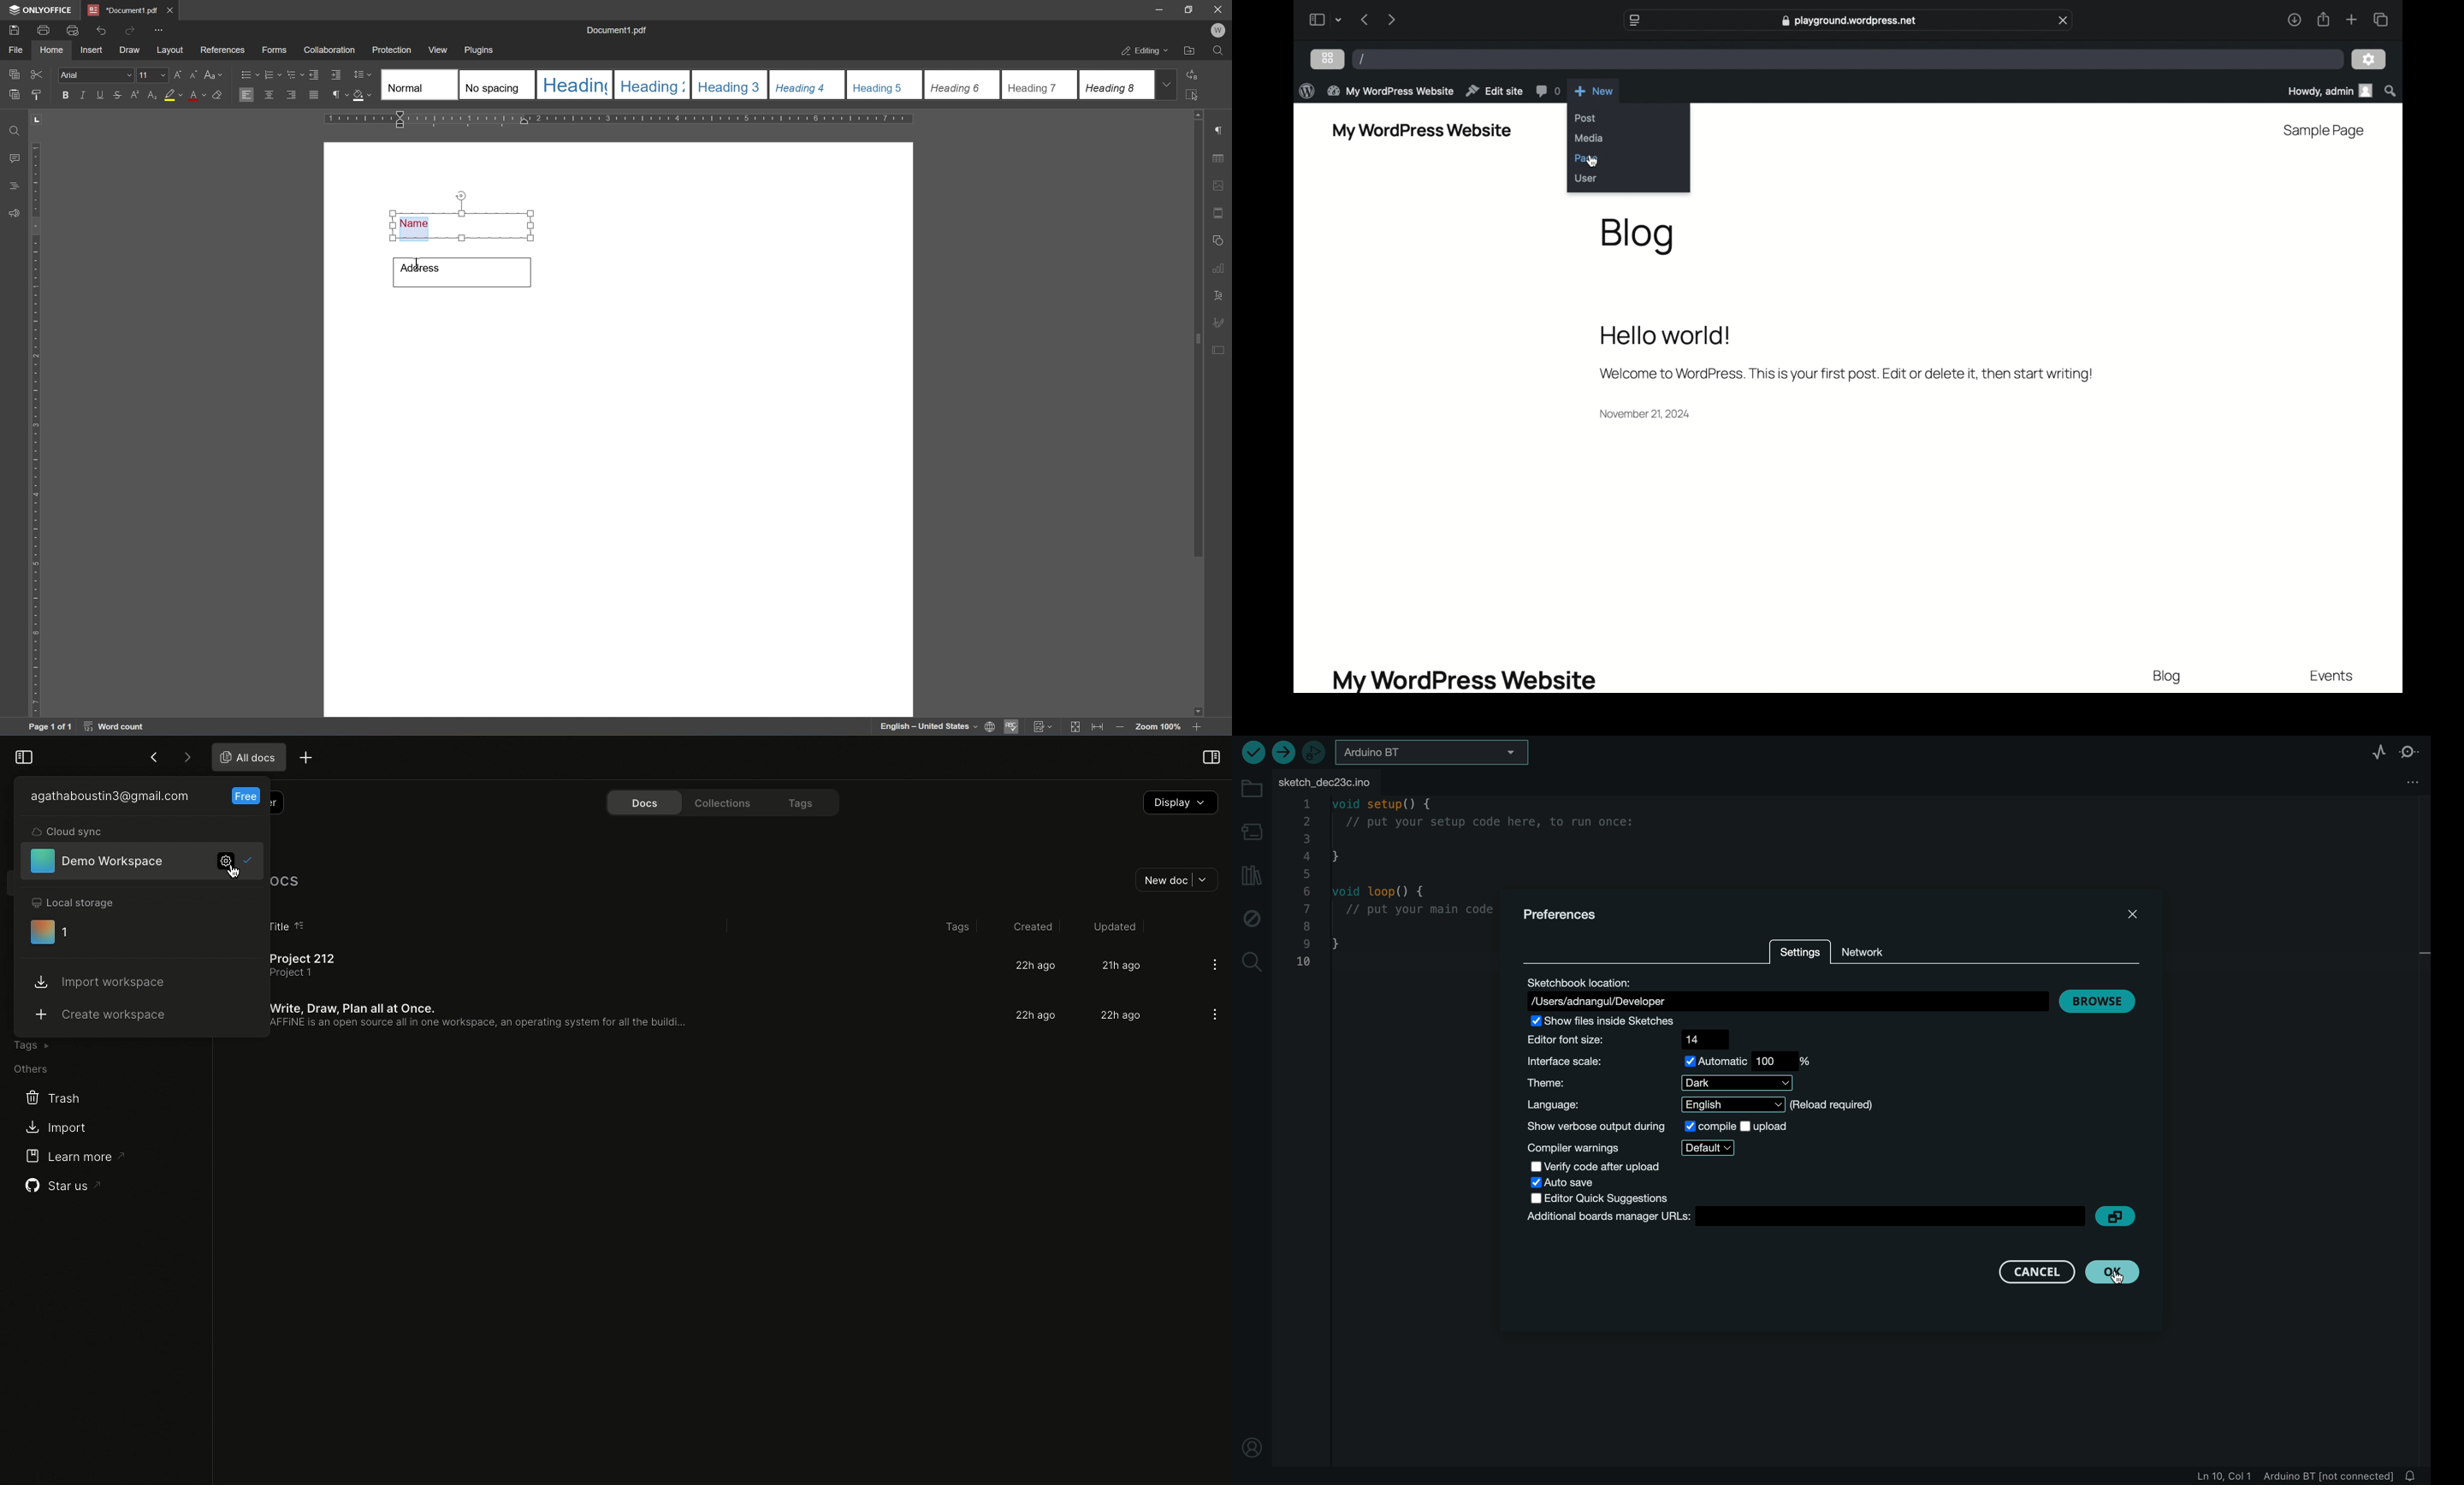 This screenshot has height=1512, width=2464. What do you see at coordinates (1219, 294) in the screenshot?
I see `text art settings` at bounding box center [1219, 294].